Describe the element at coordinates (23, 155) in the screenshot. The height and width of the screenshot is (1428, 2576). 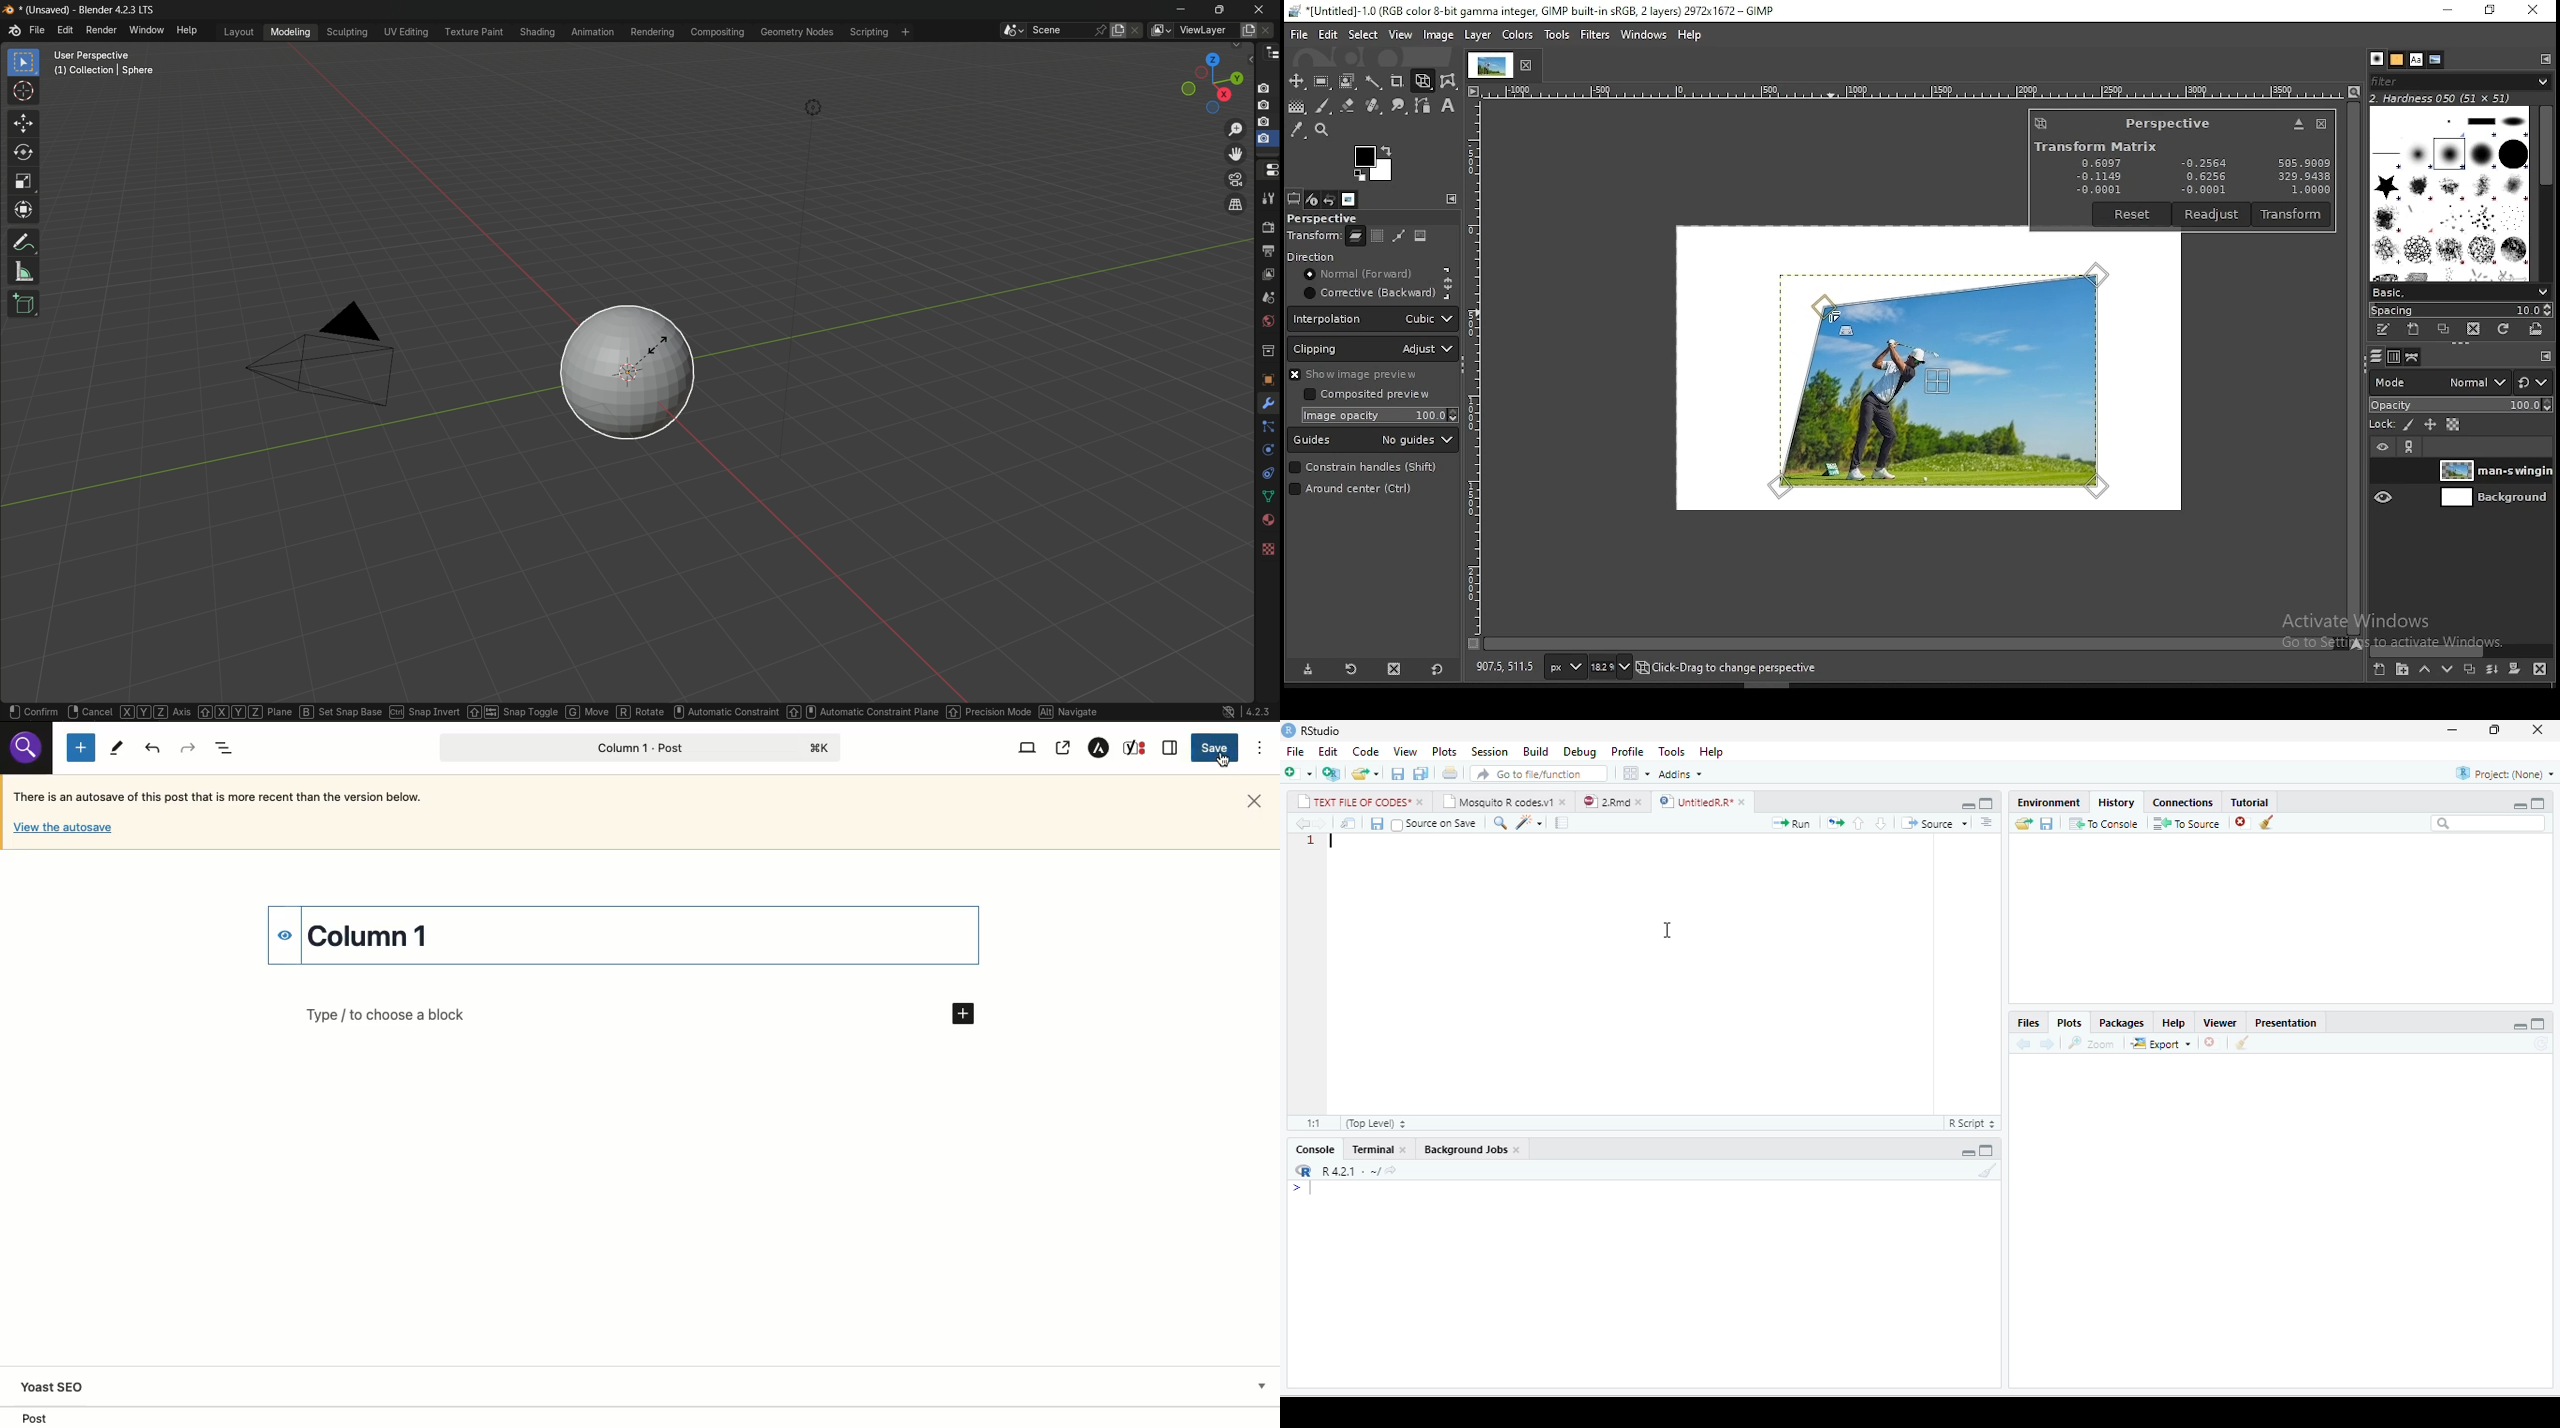
I see `rotate` at that location.